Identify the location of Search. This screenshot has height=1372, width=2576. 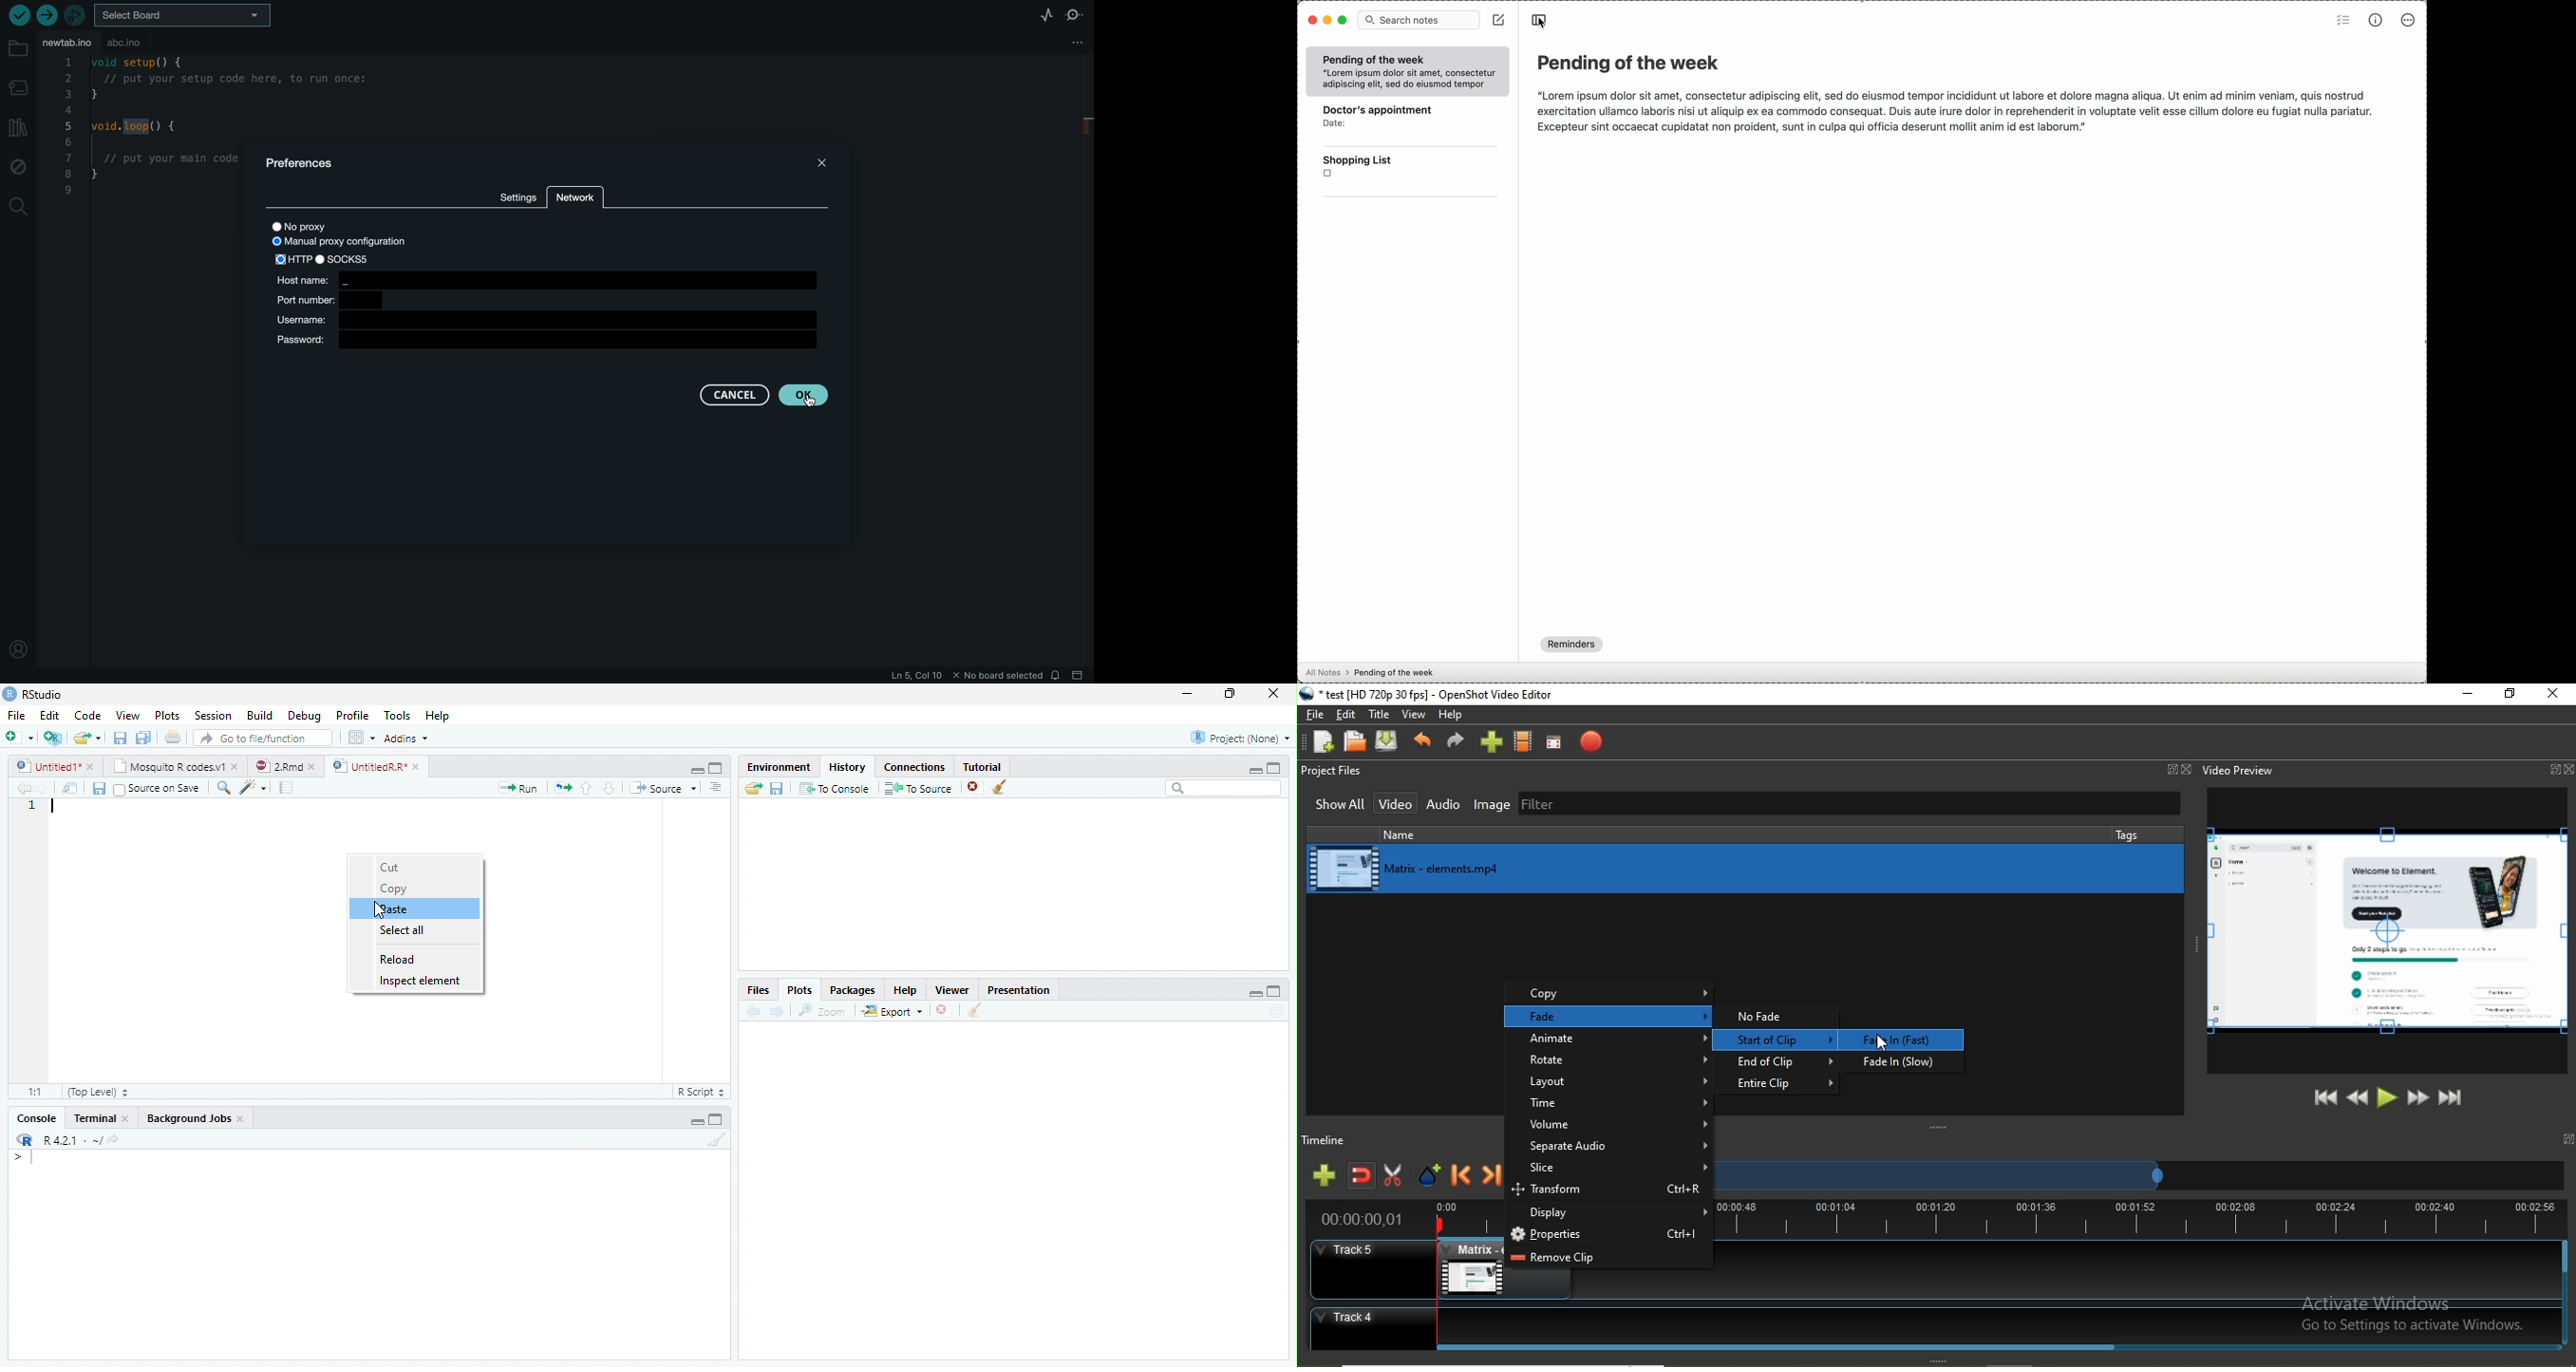
(1224, 788).